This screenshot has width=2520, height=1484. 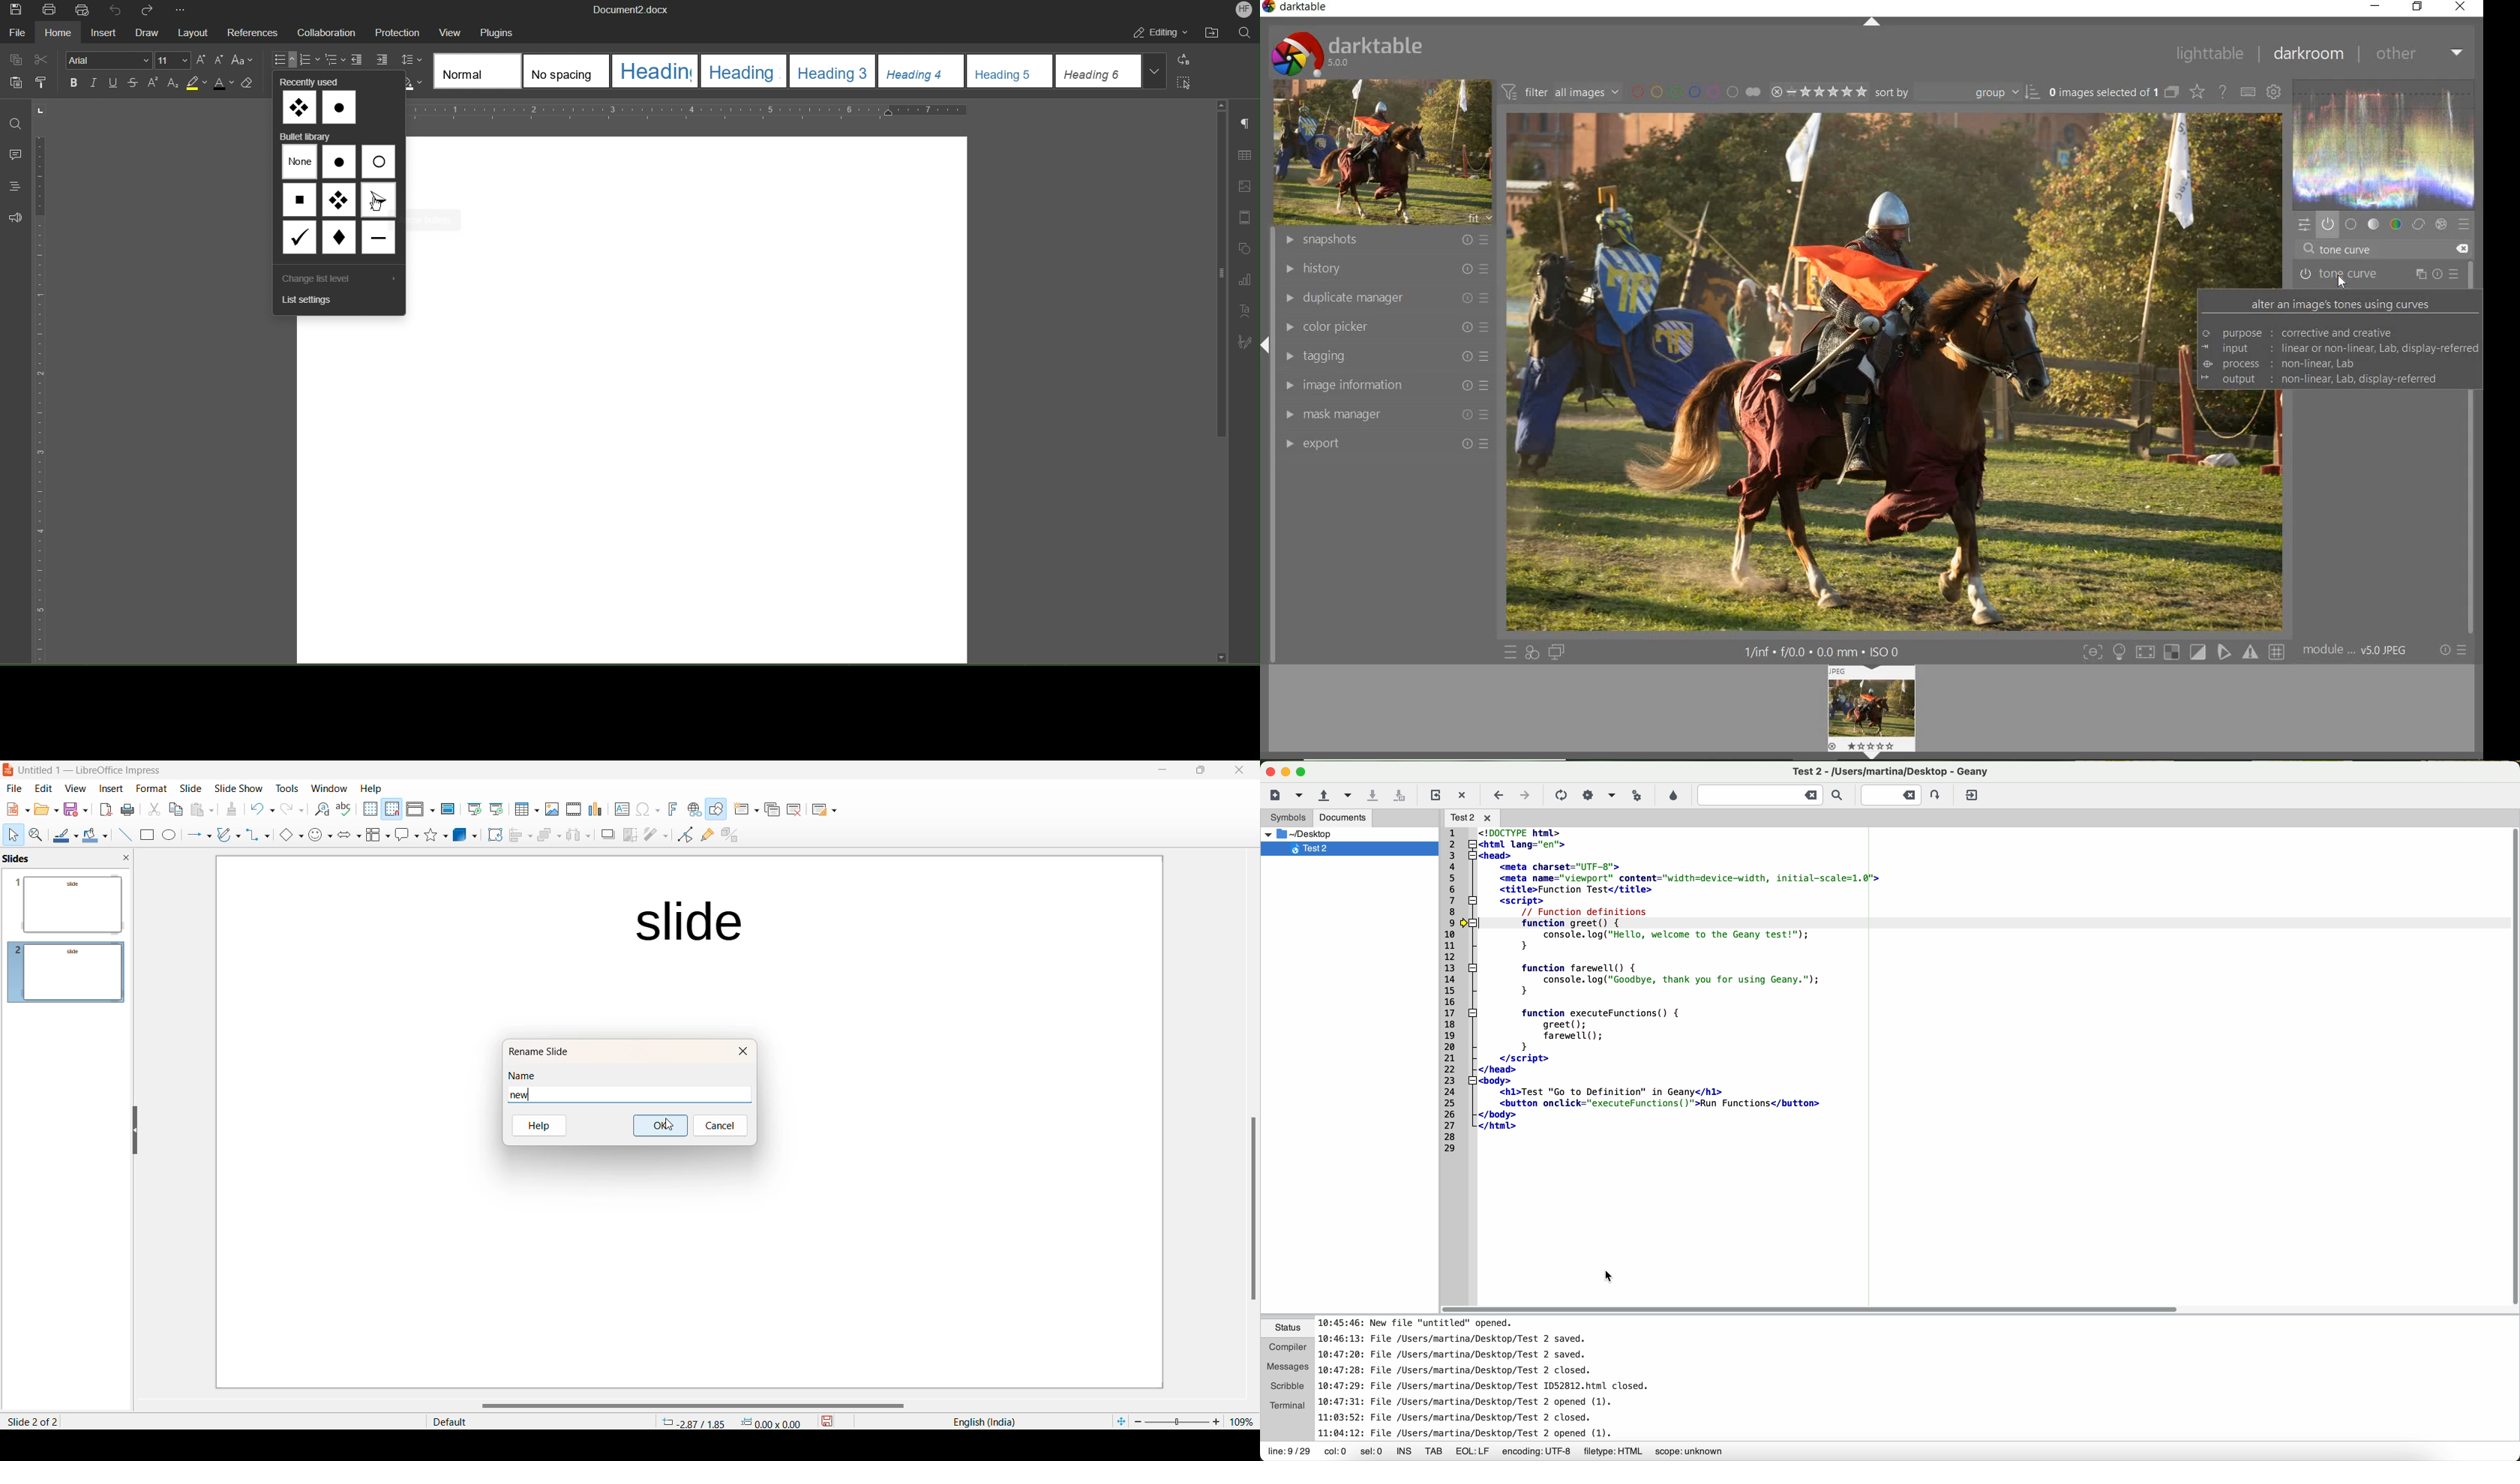 What do you see at coordinates (137, 85) in the screenshot?
I see `Strikethrough` at bounding box center [137, 85].